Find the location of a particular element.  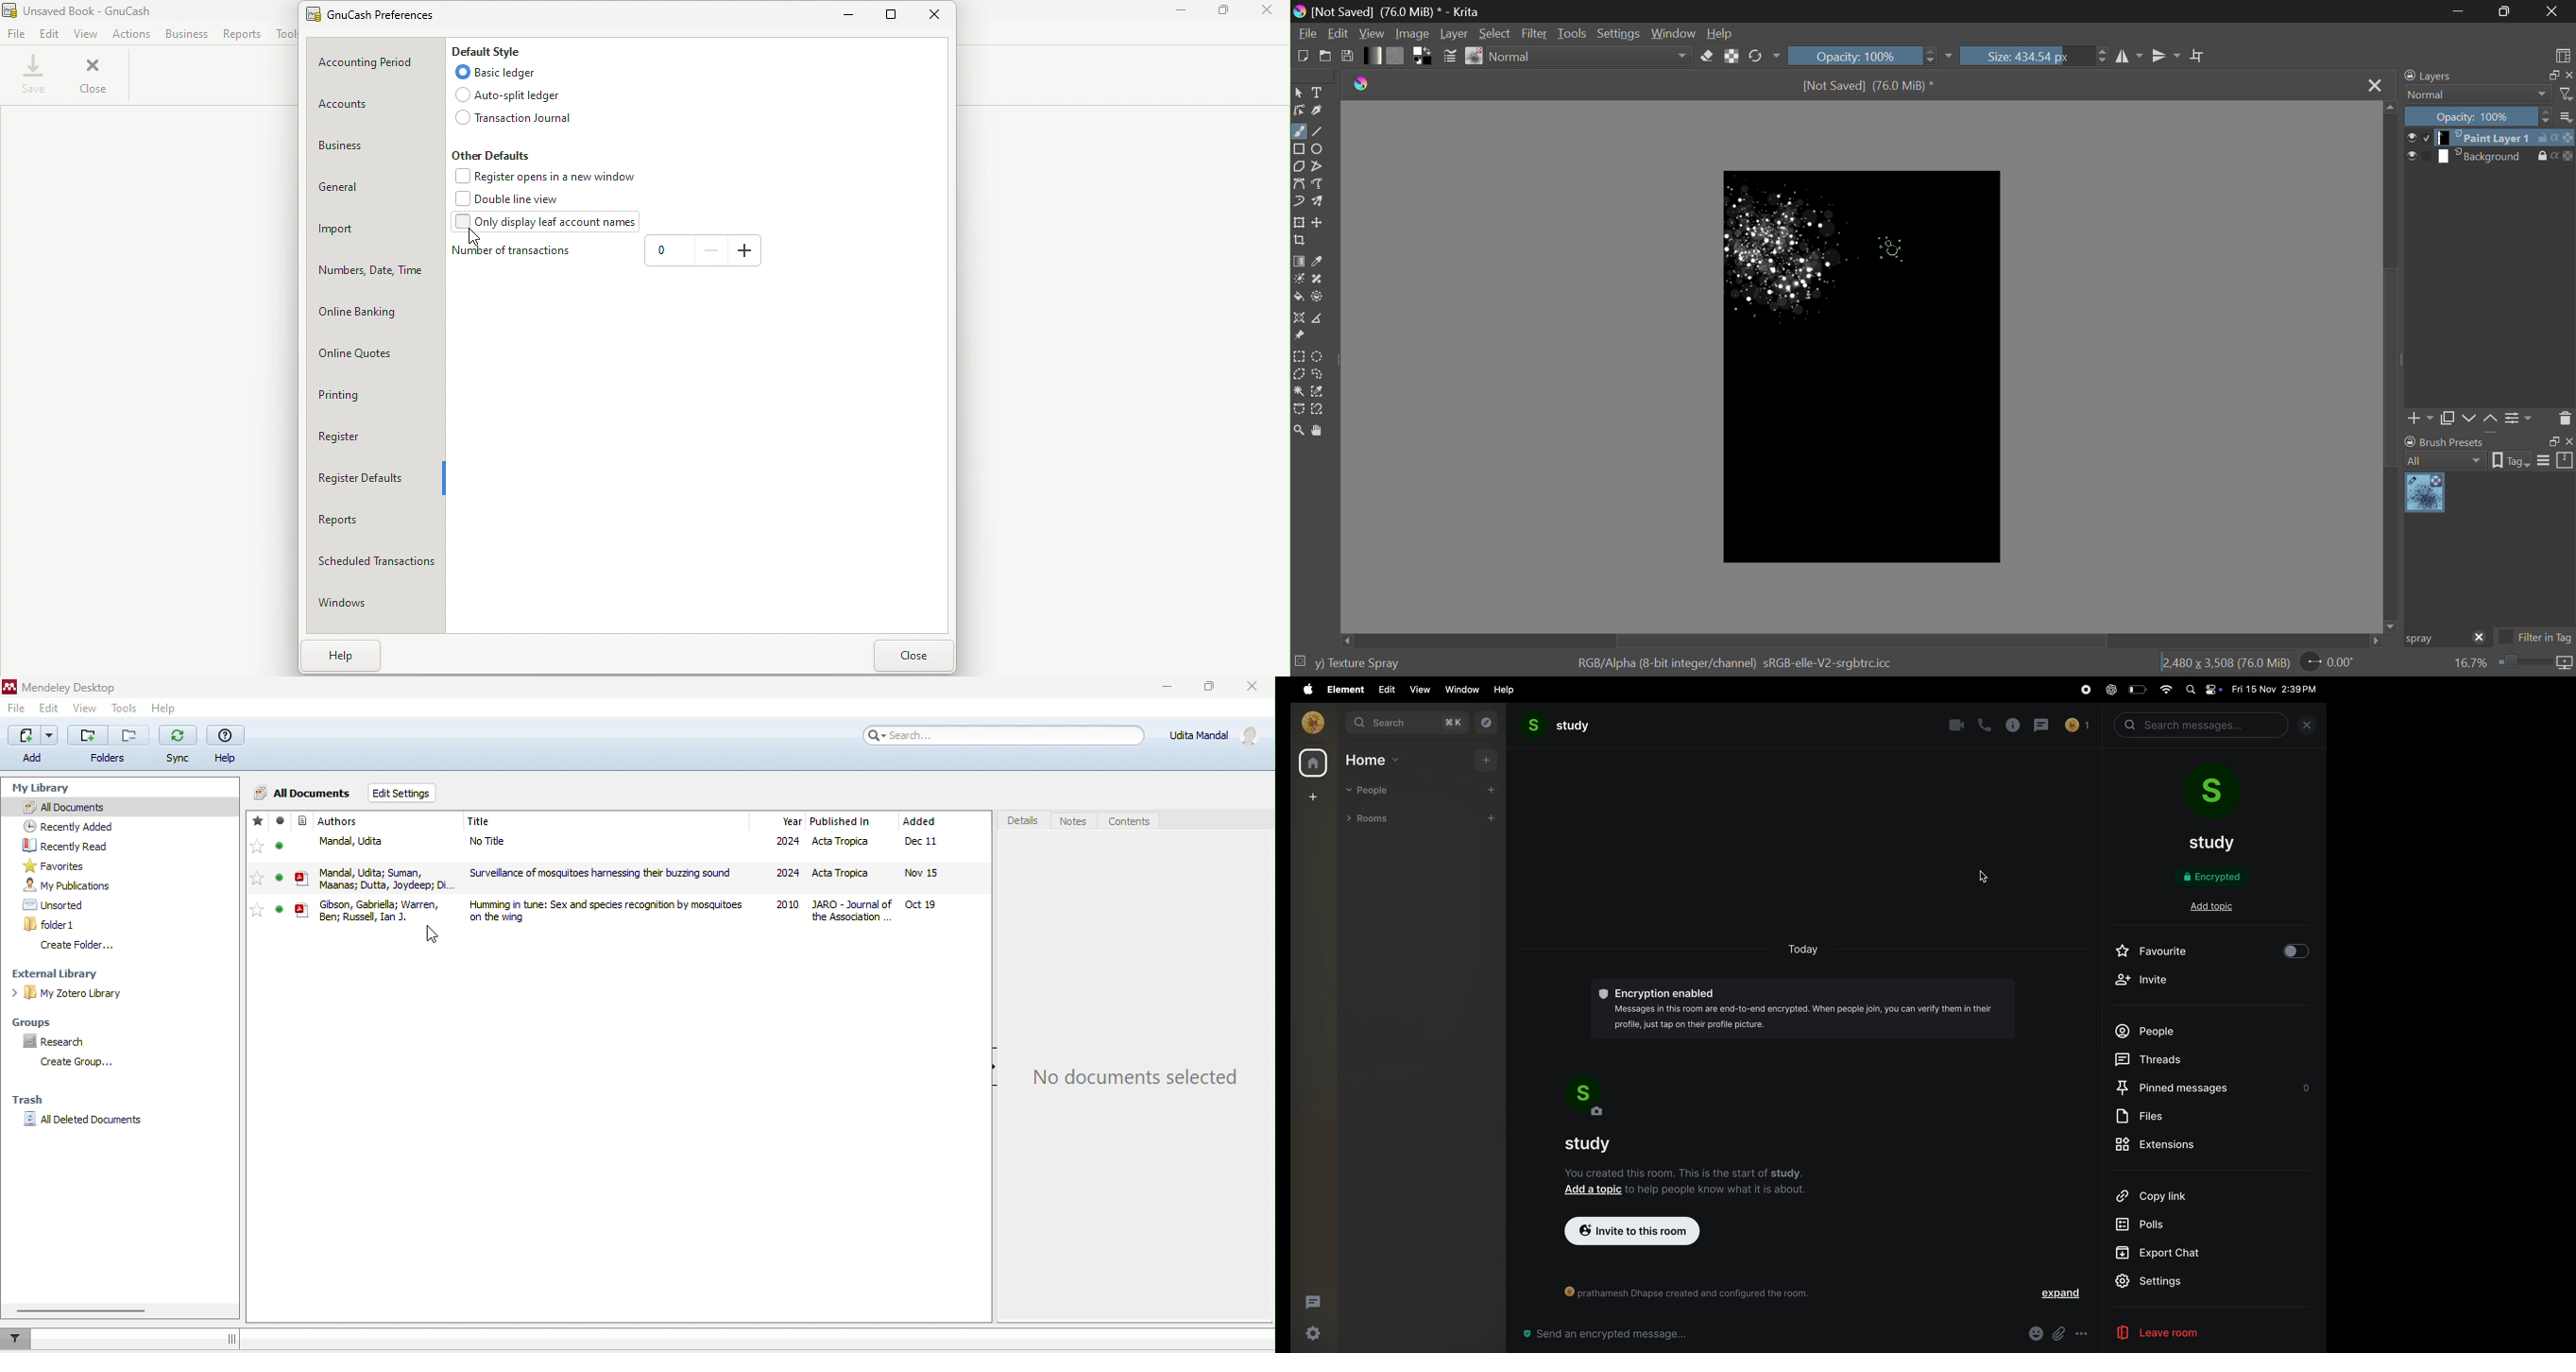

Crop is located at coordinates (2199, 56).